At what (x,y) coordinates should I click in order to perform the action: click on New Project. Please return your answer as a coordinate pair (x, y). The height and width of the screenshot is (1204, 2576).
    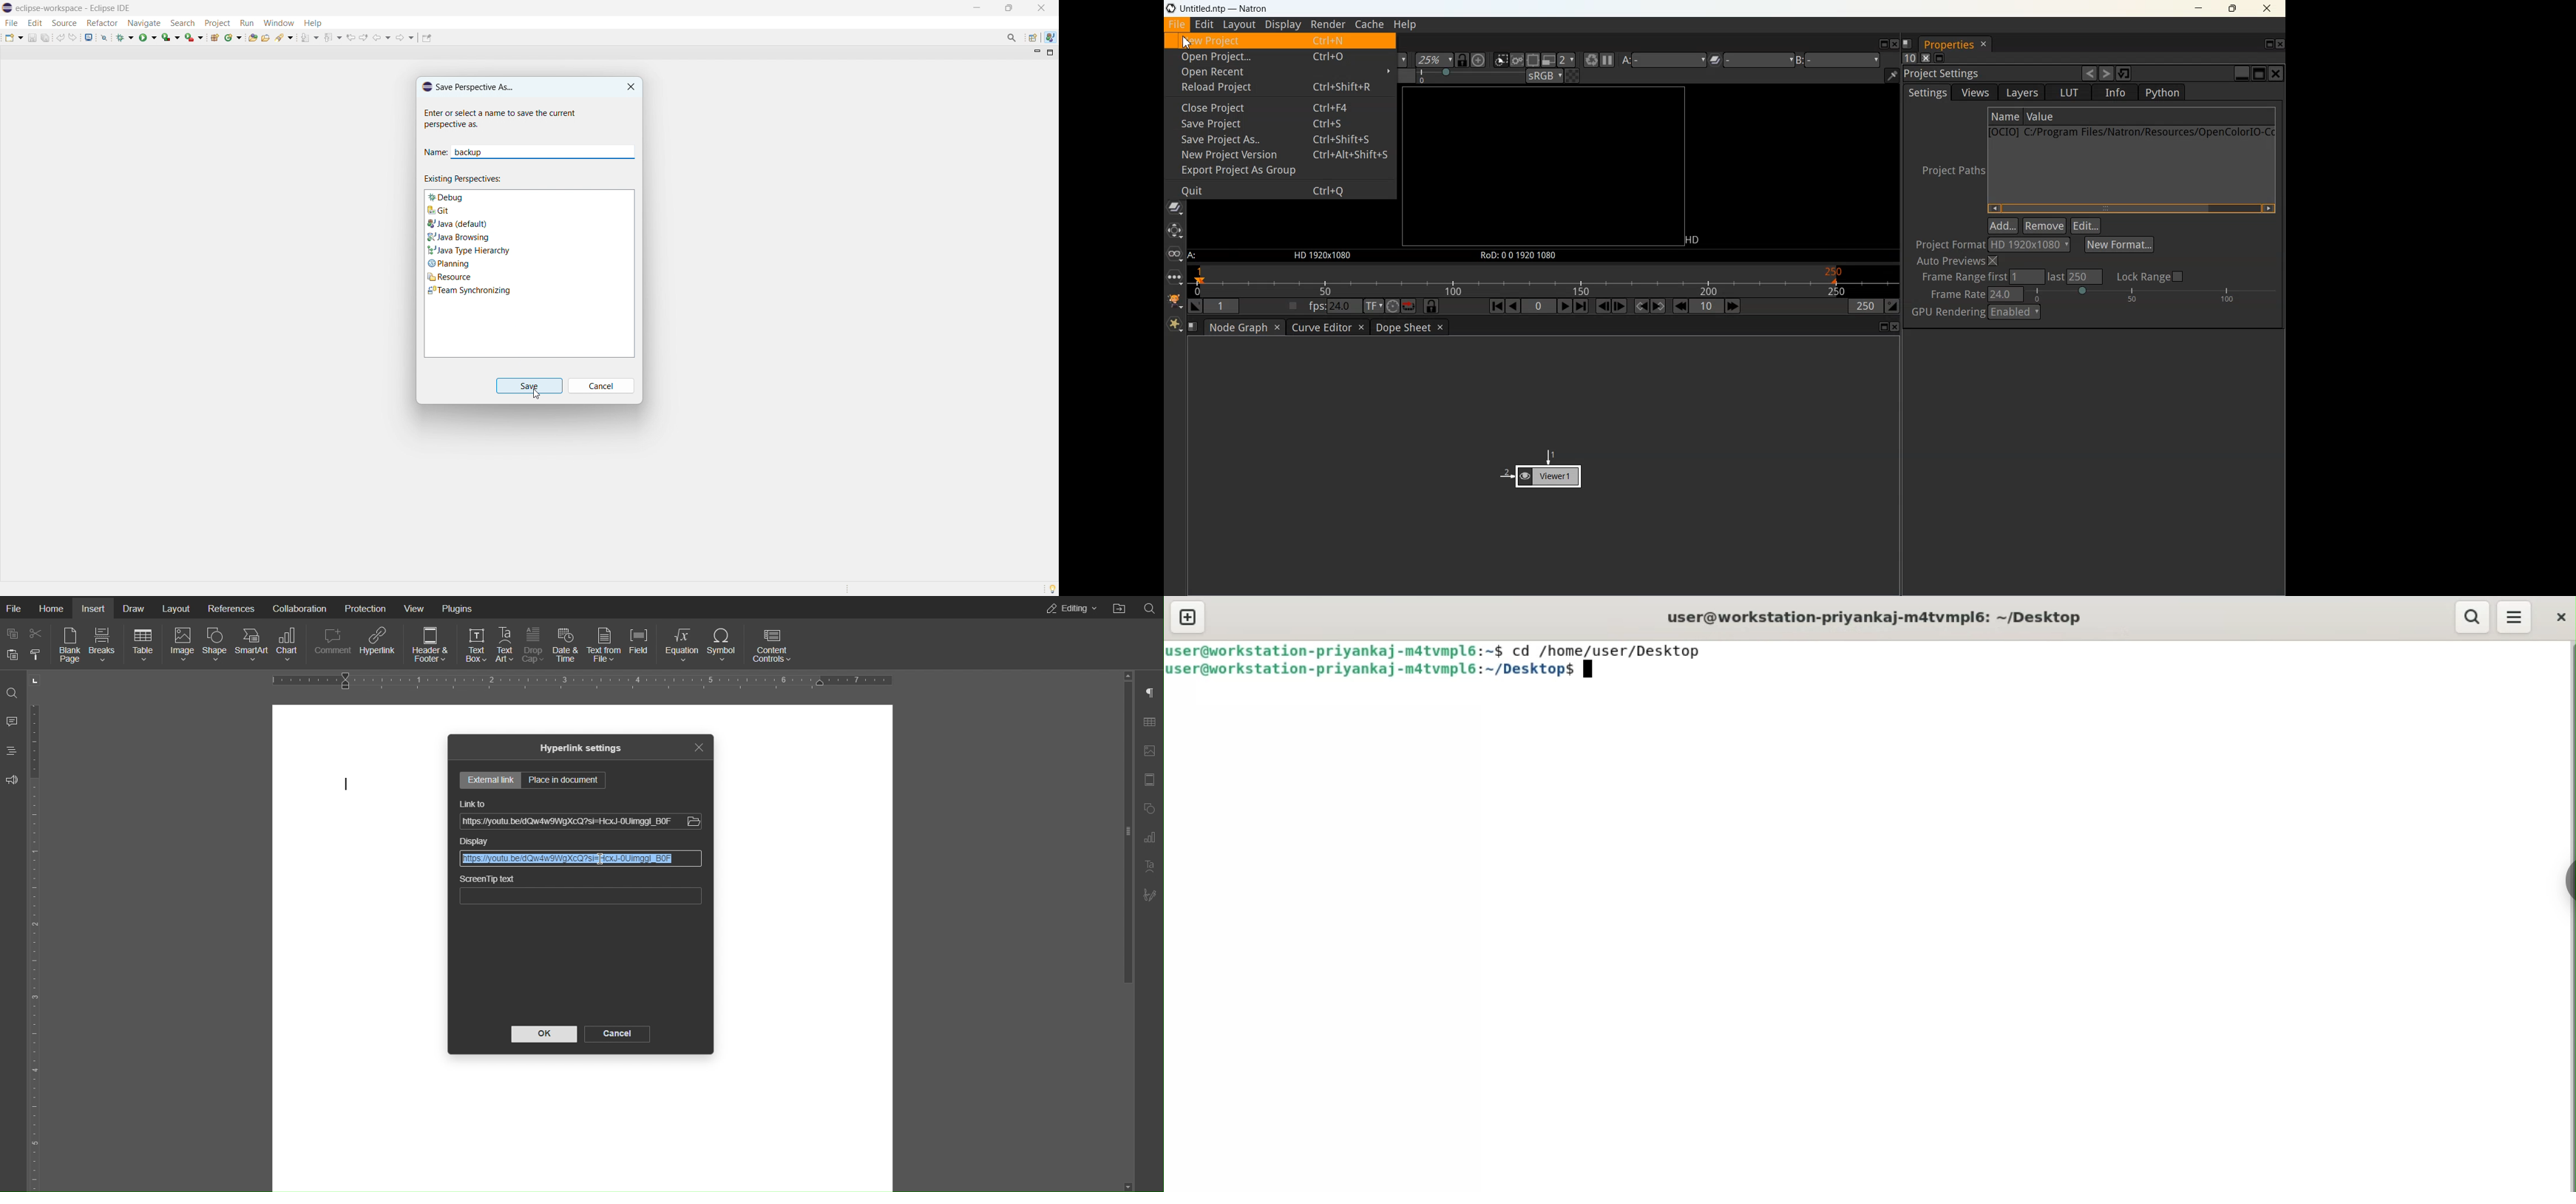
    Looking at the image, I should click on (1279, 41).